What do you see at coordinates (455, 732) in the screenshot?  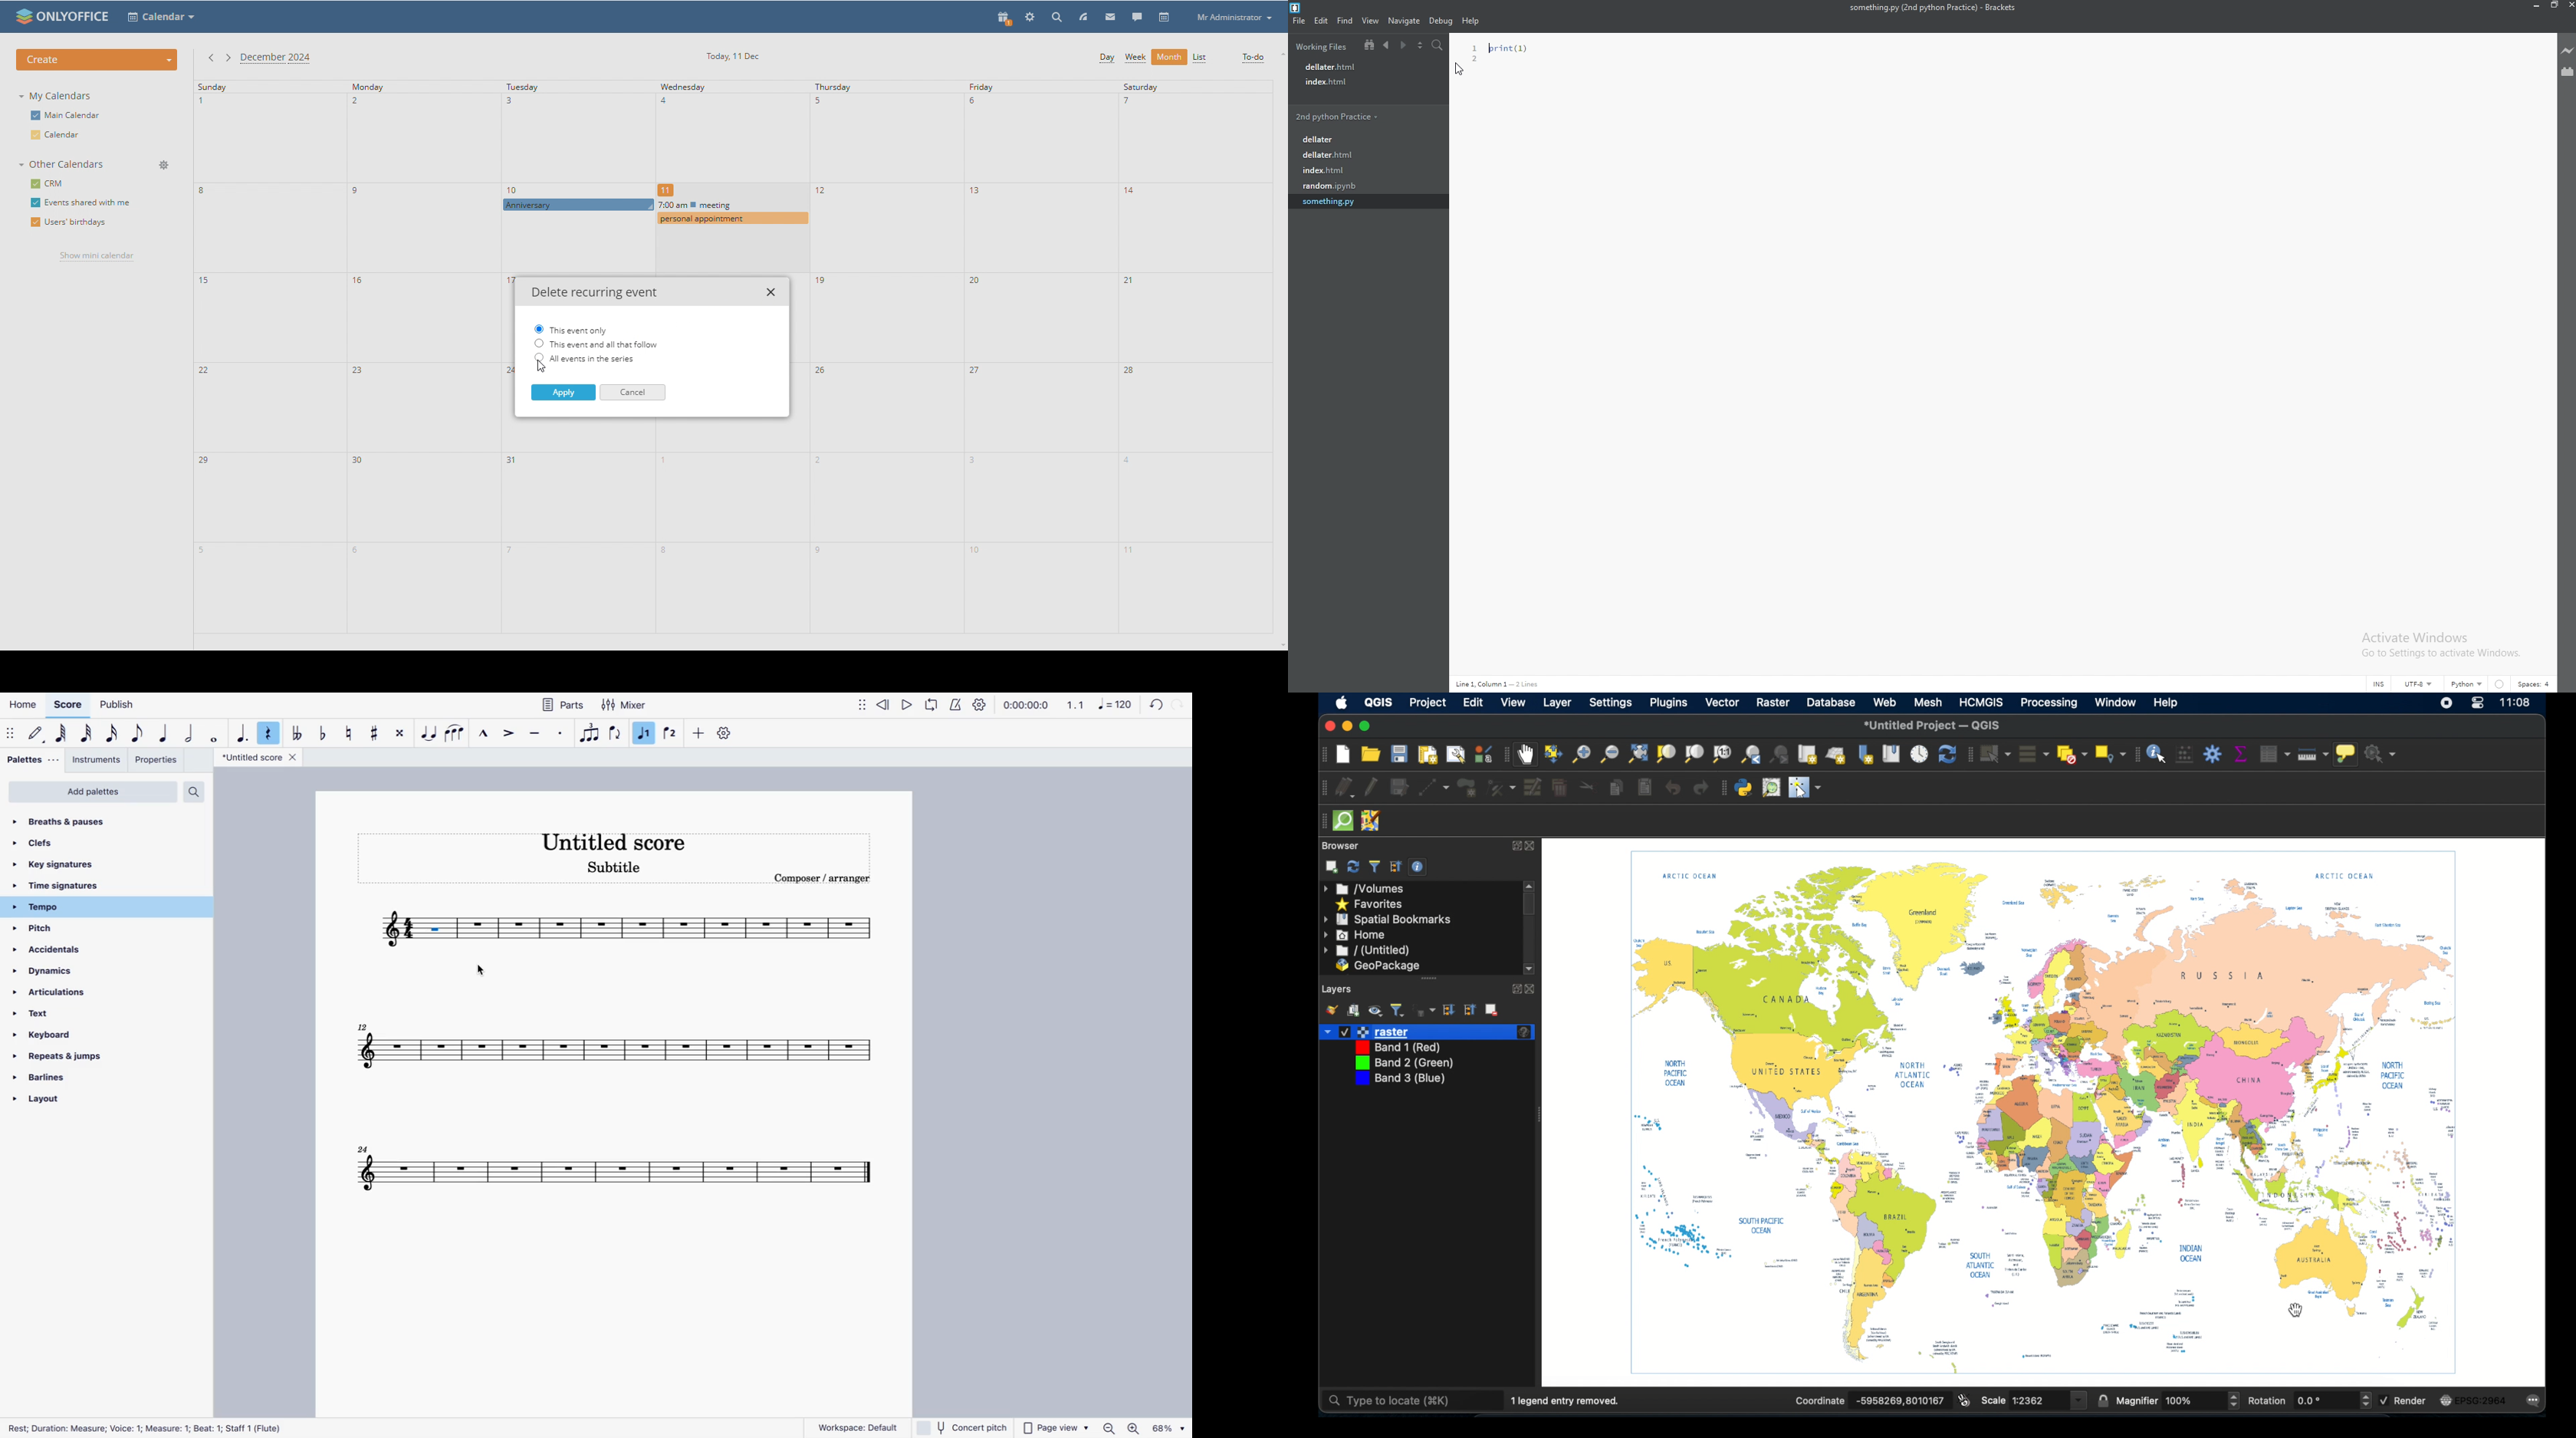 I see `slur` at bounding box center [455, 732].